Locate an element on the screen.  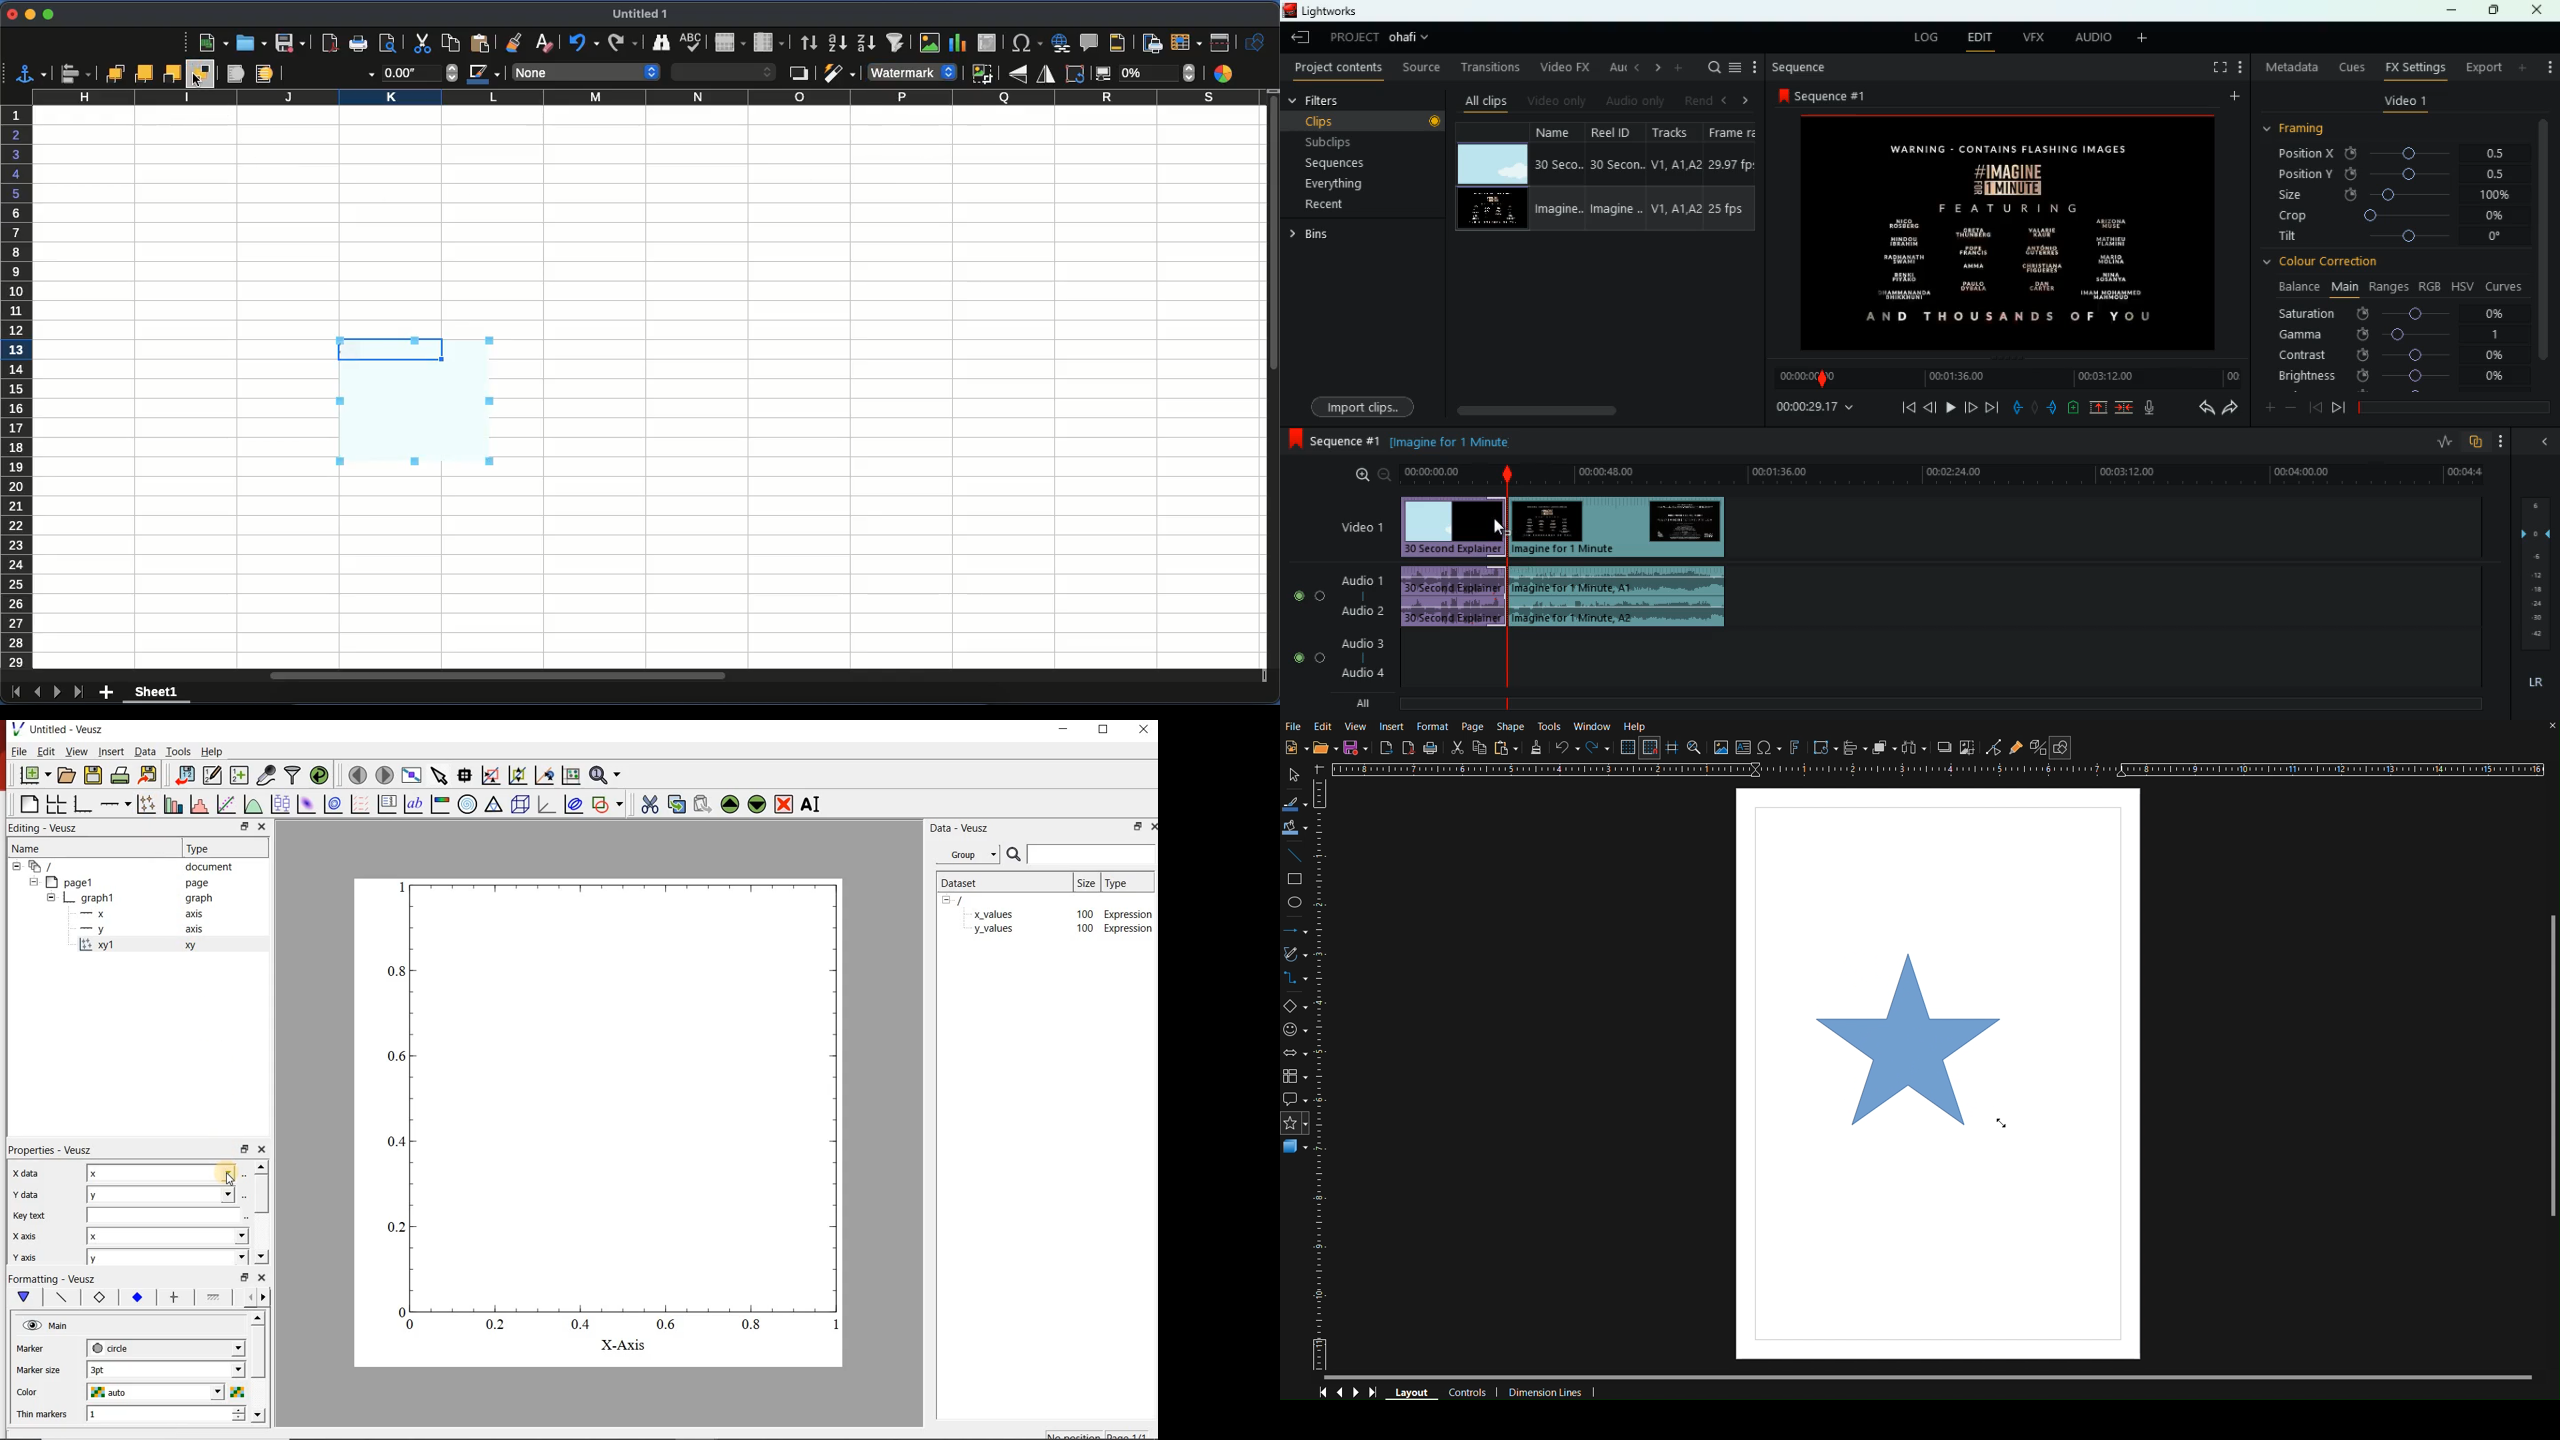
reload linked datasets is located at coordinates (318, 776).